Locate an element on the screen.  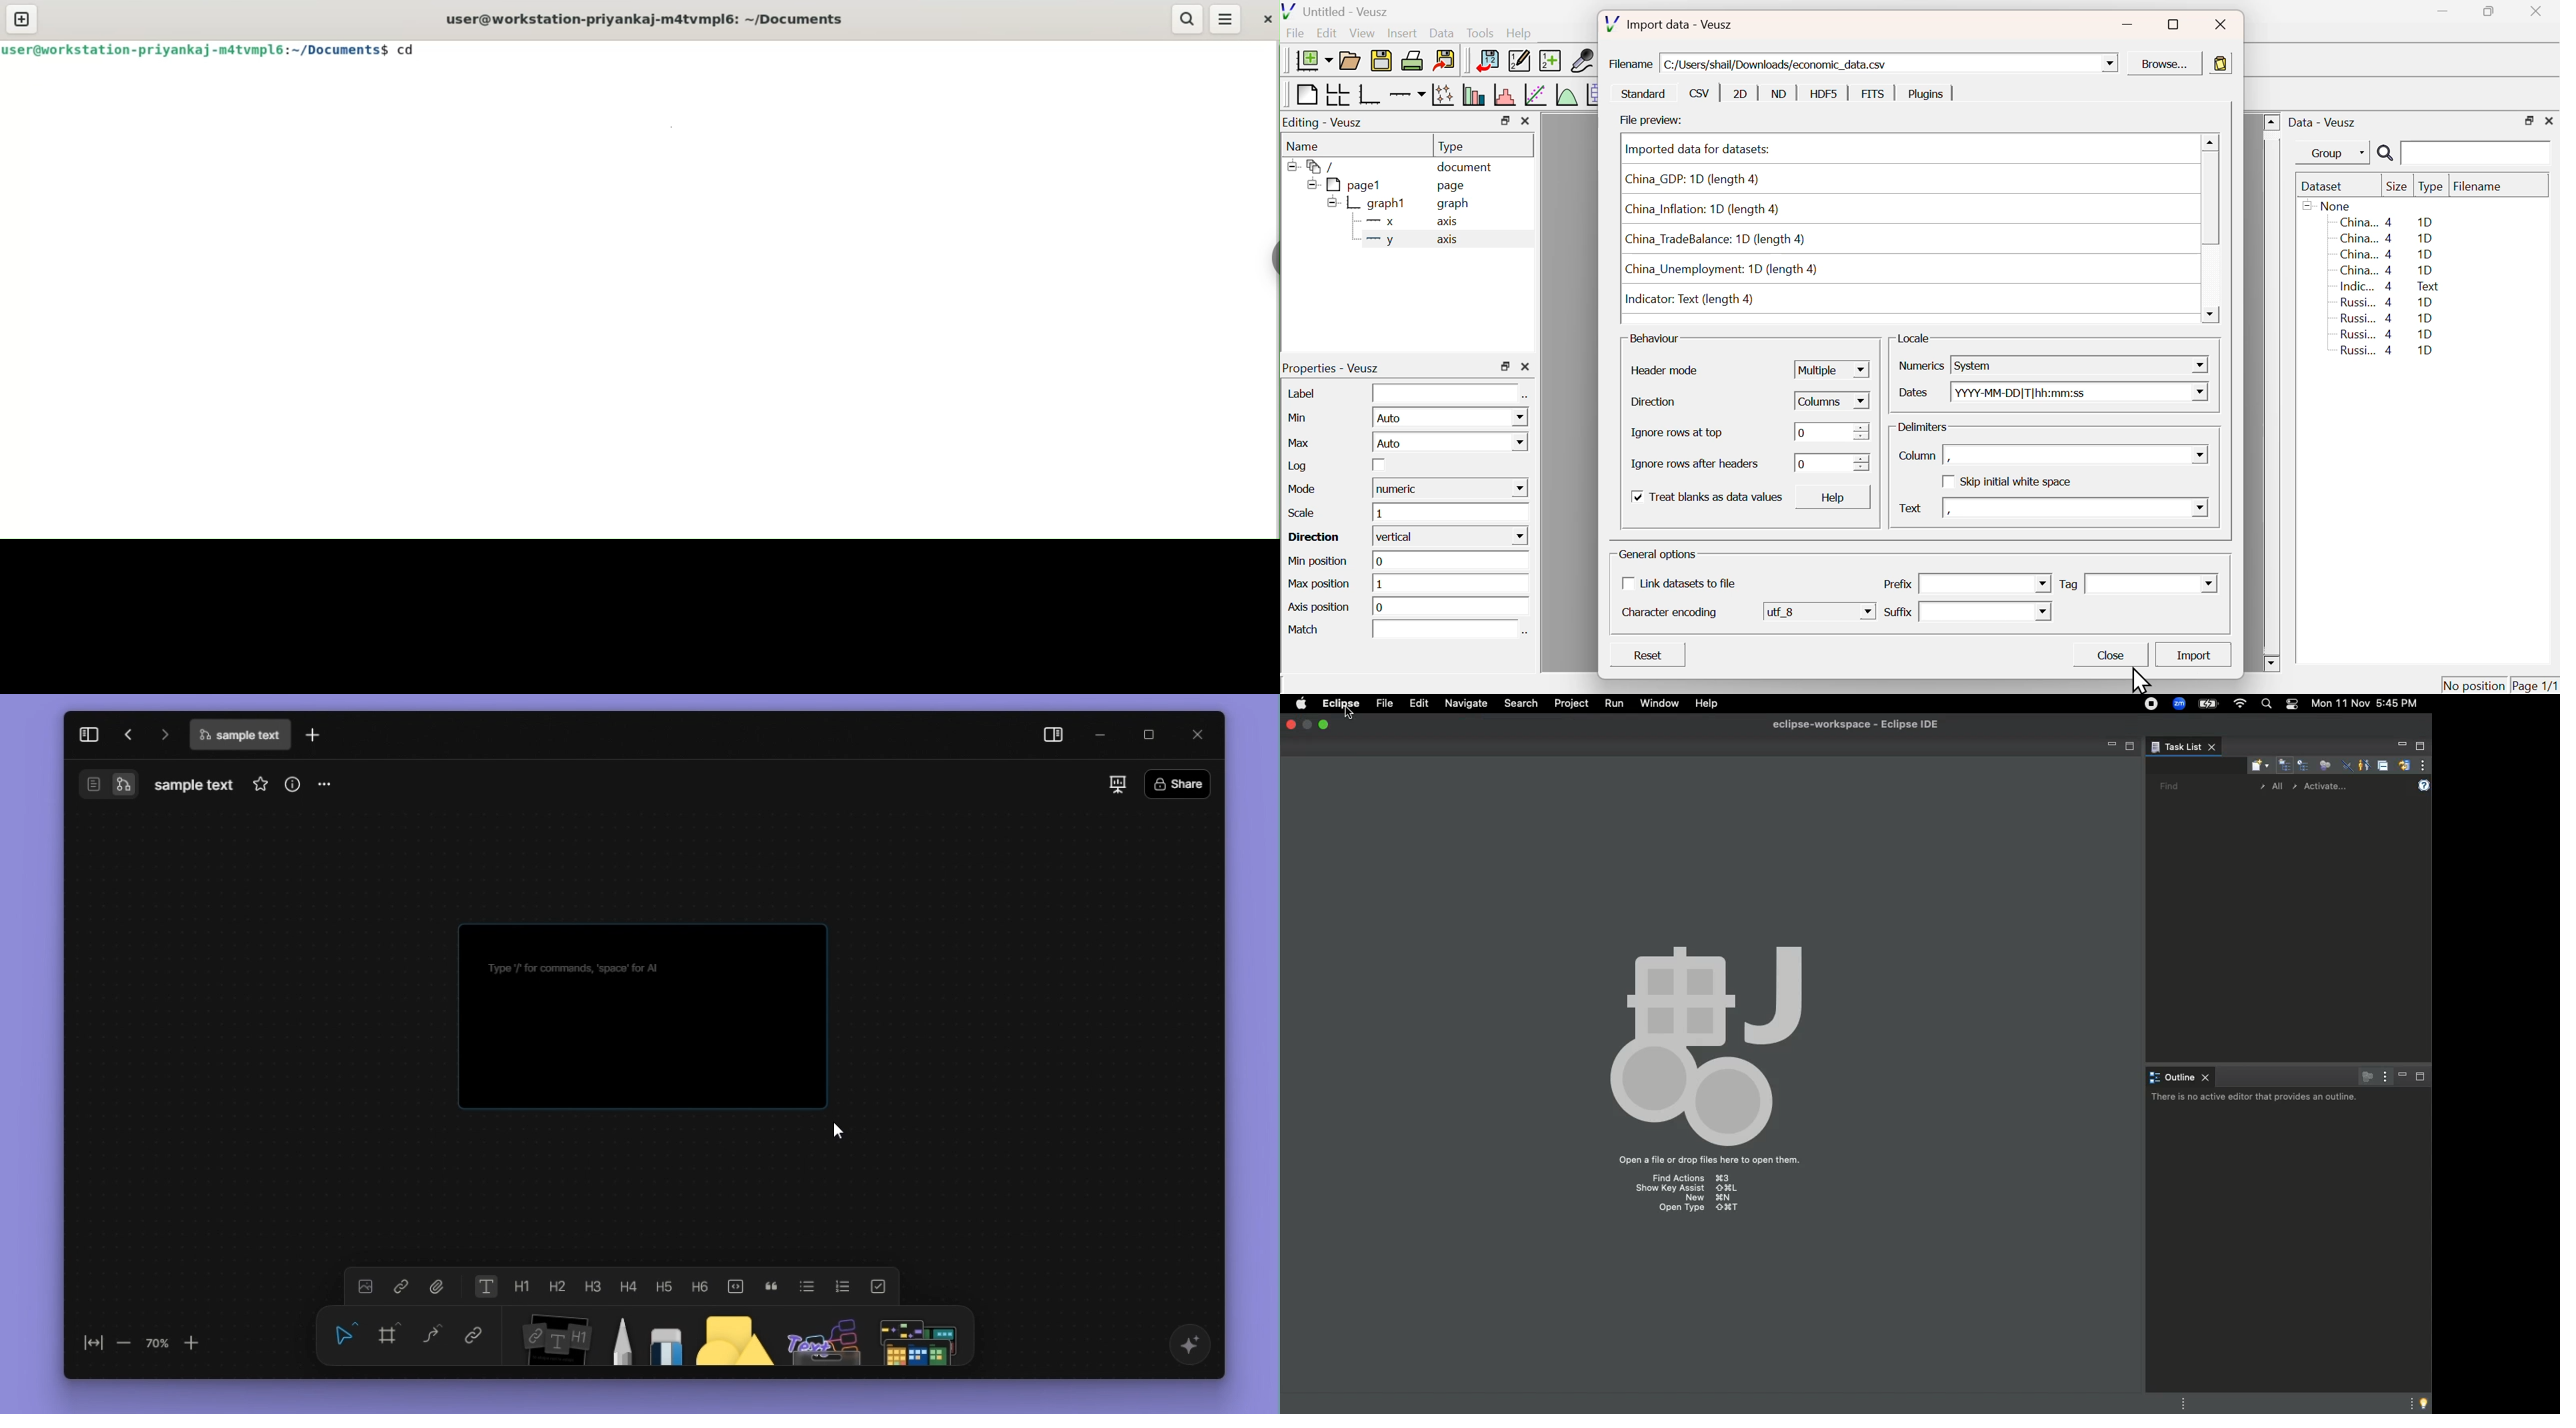
Date/time is located at coordinates (2370, 704).